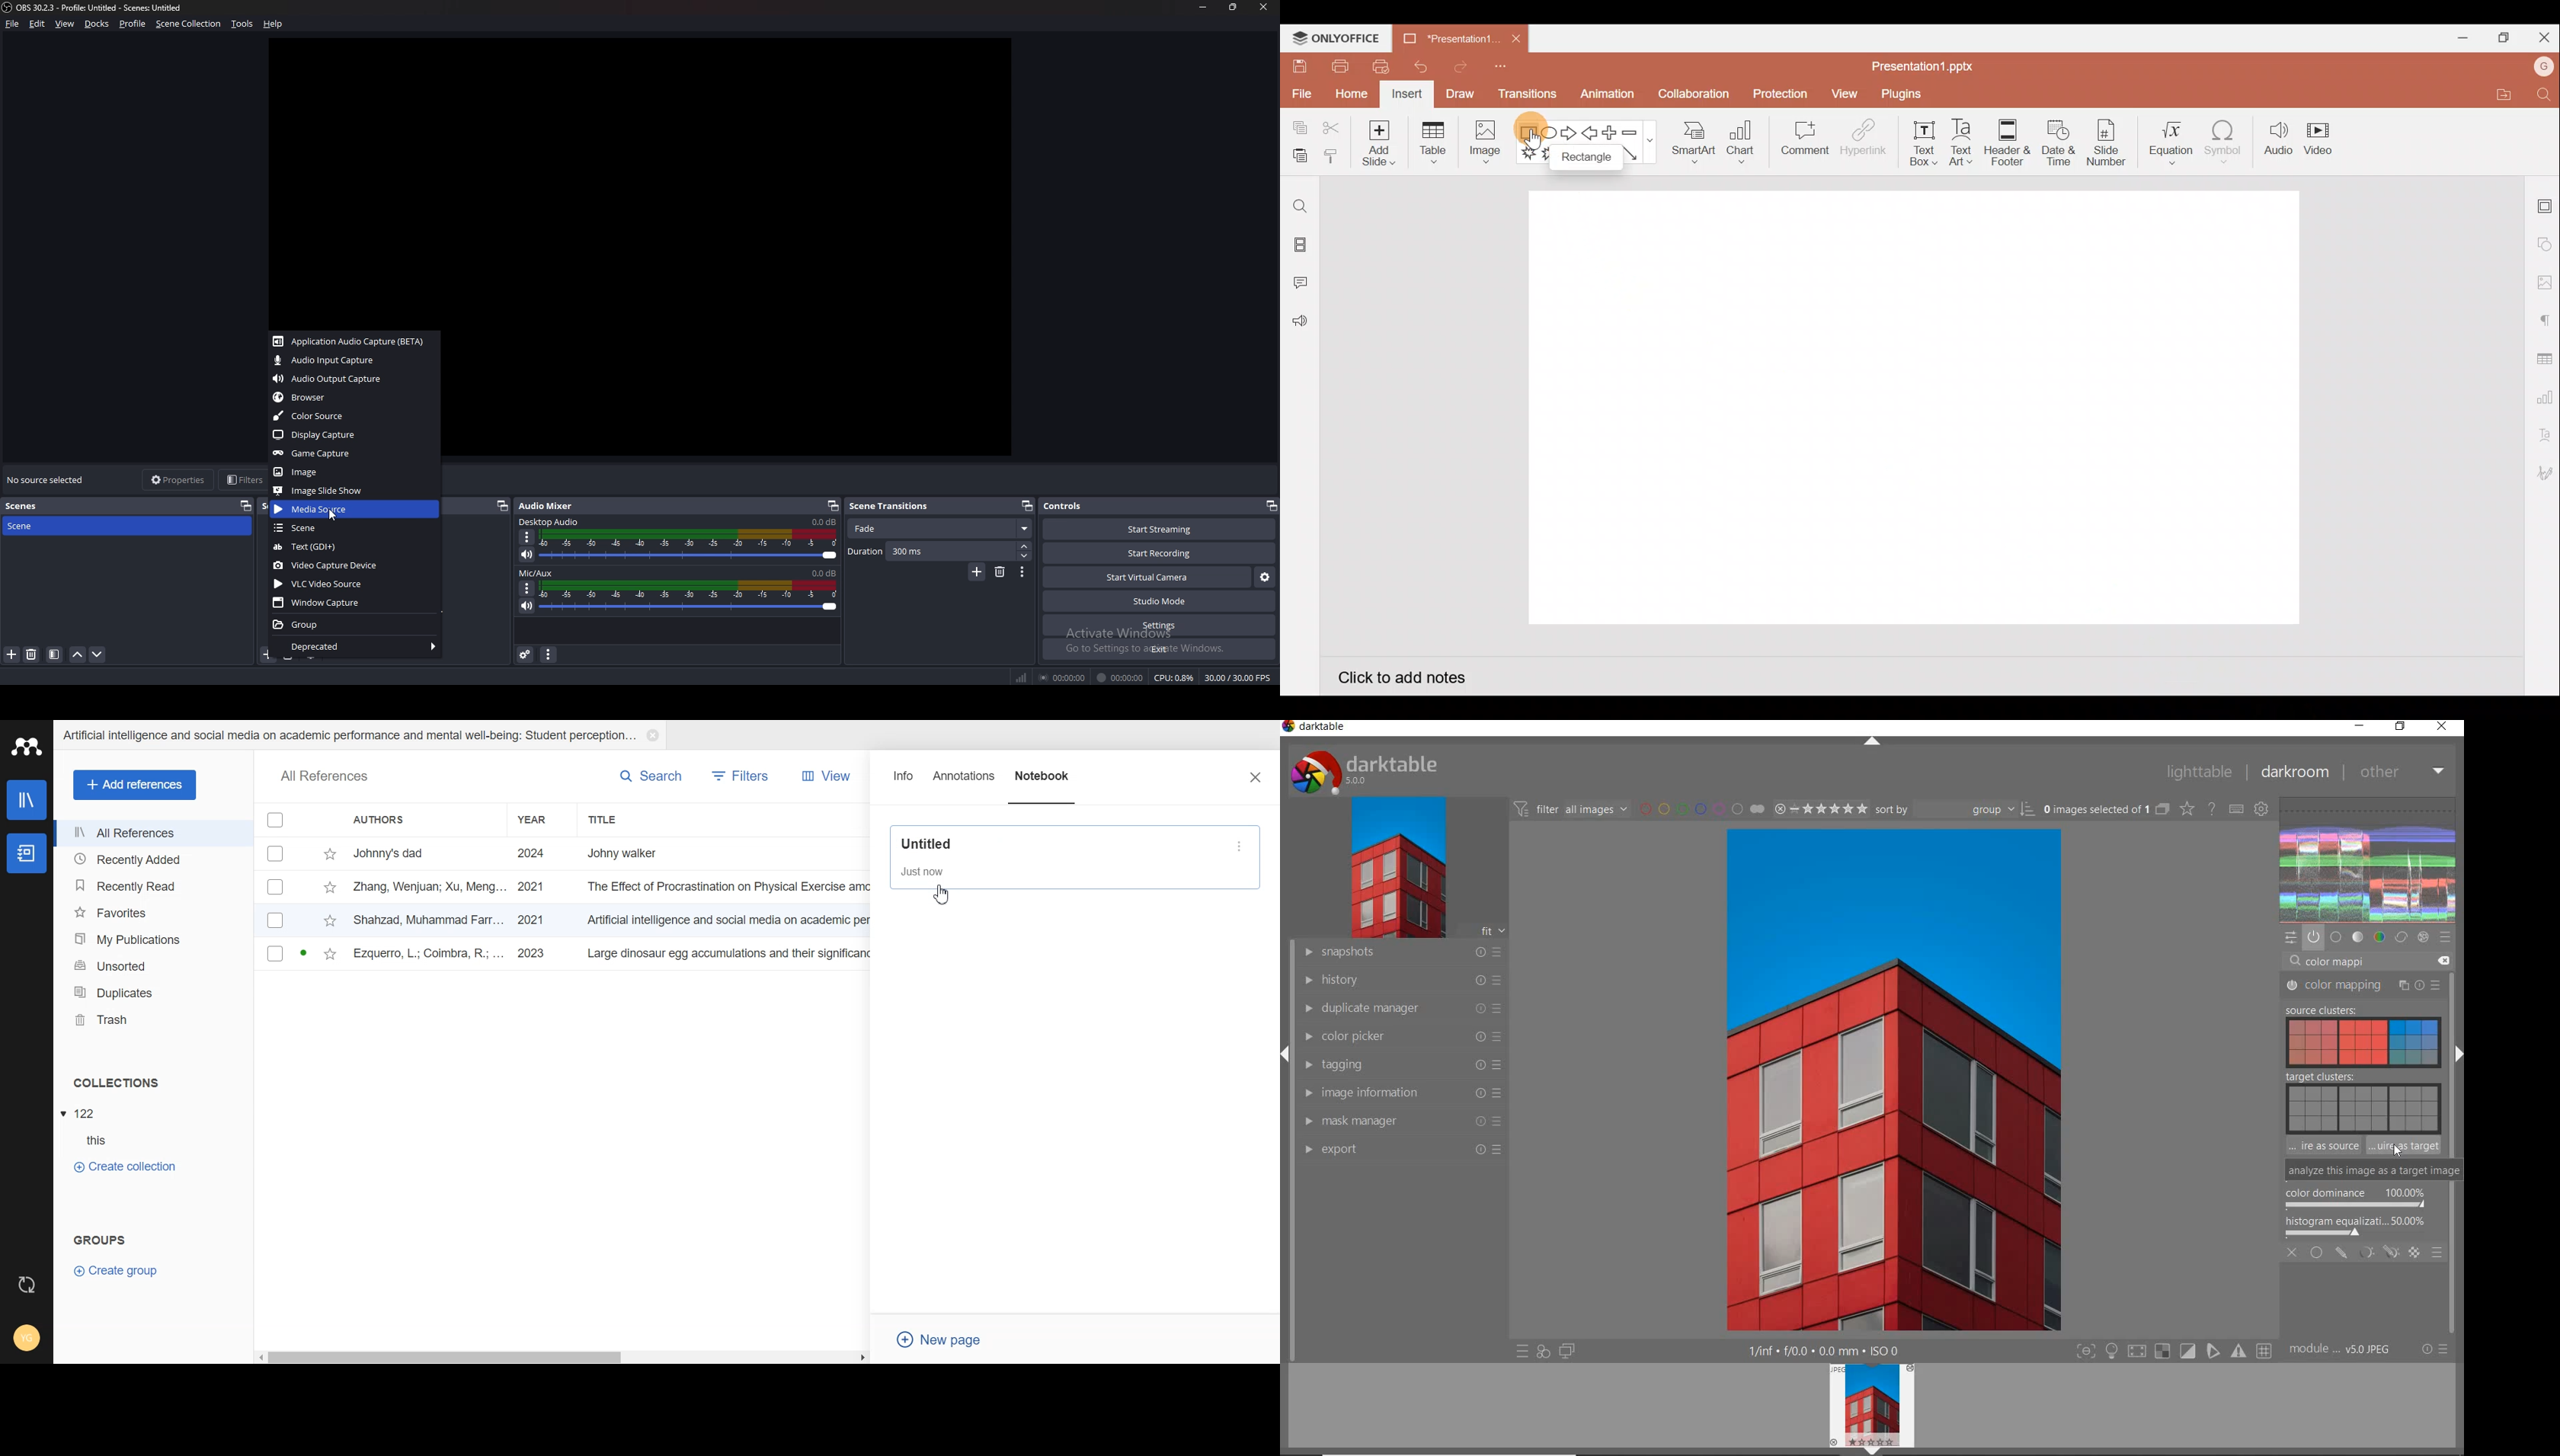 The height and width of the screenshot is (1456, 2576). Describe the element at coordinates (1543, 1352) in the screenshot. I see `quick access for applying any of your style` at that location.